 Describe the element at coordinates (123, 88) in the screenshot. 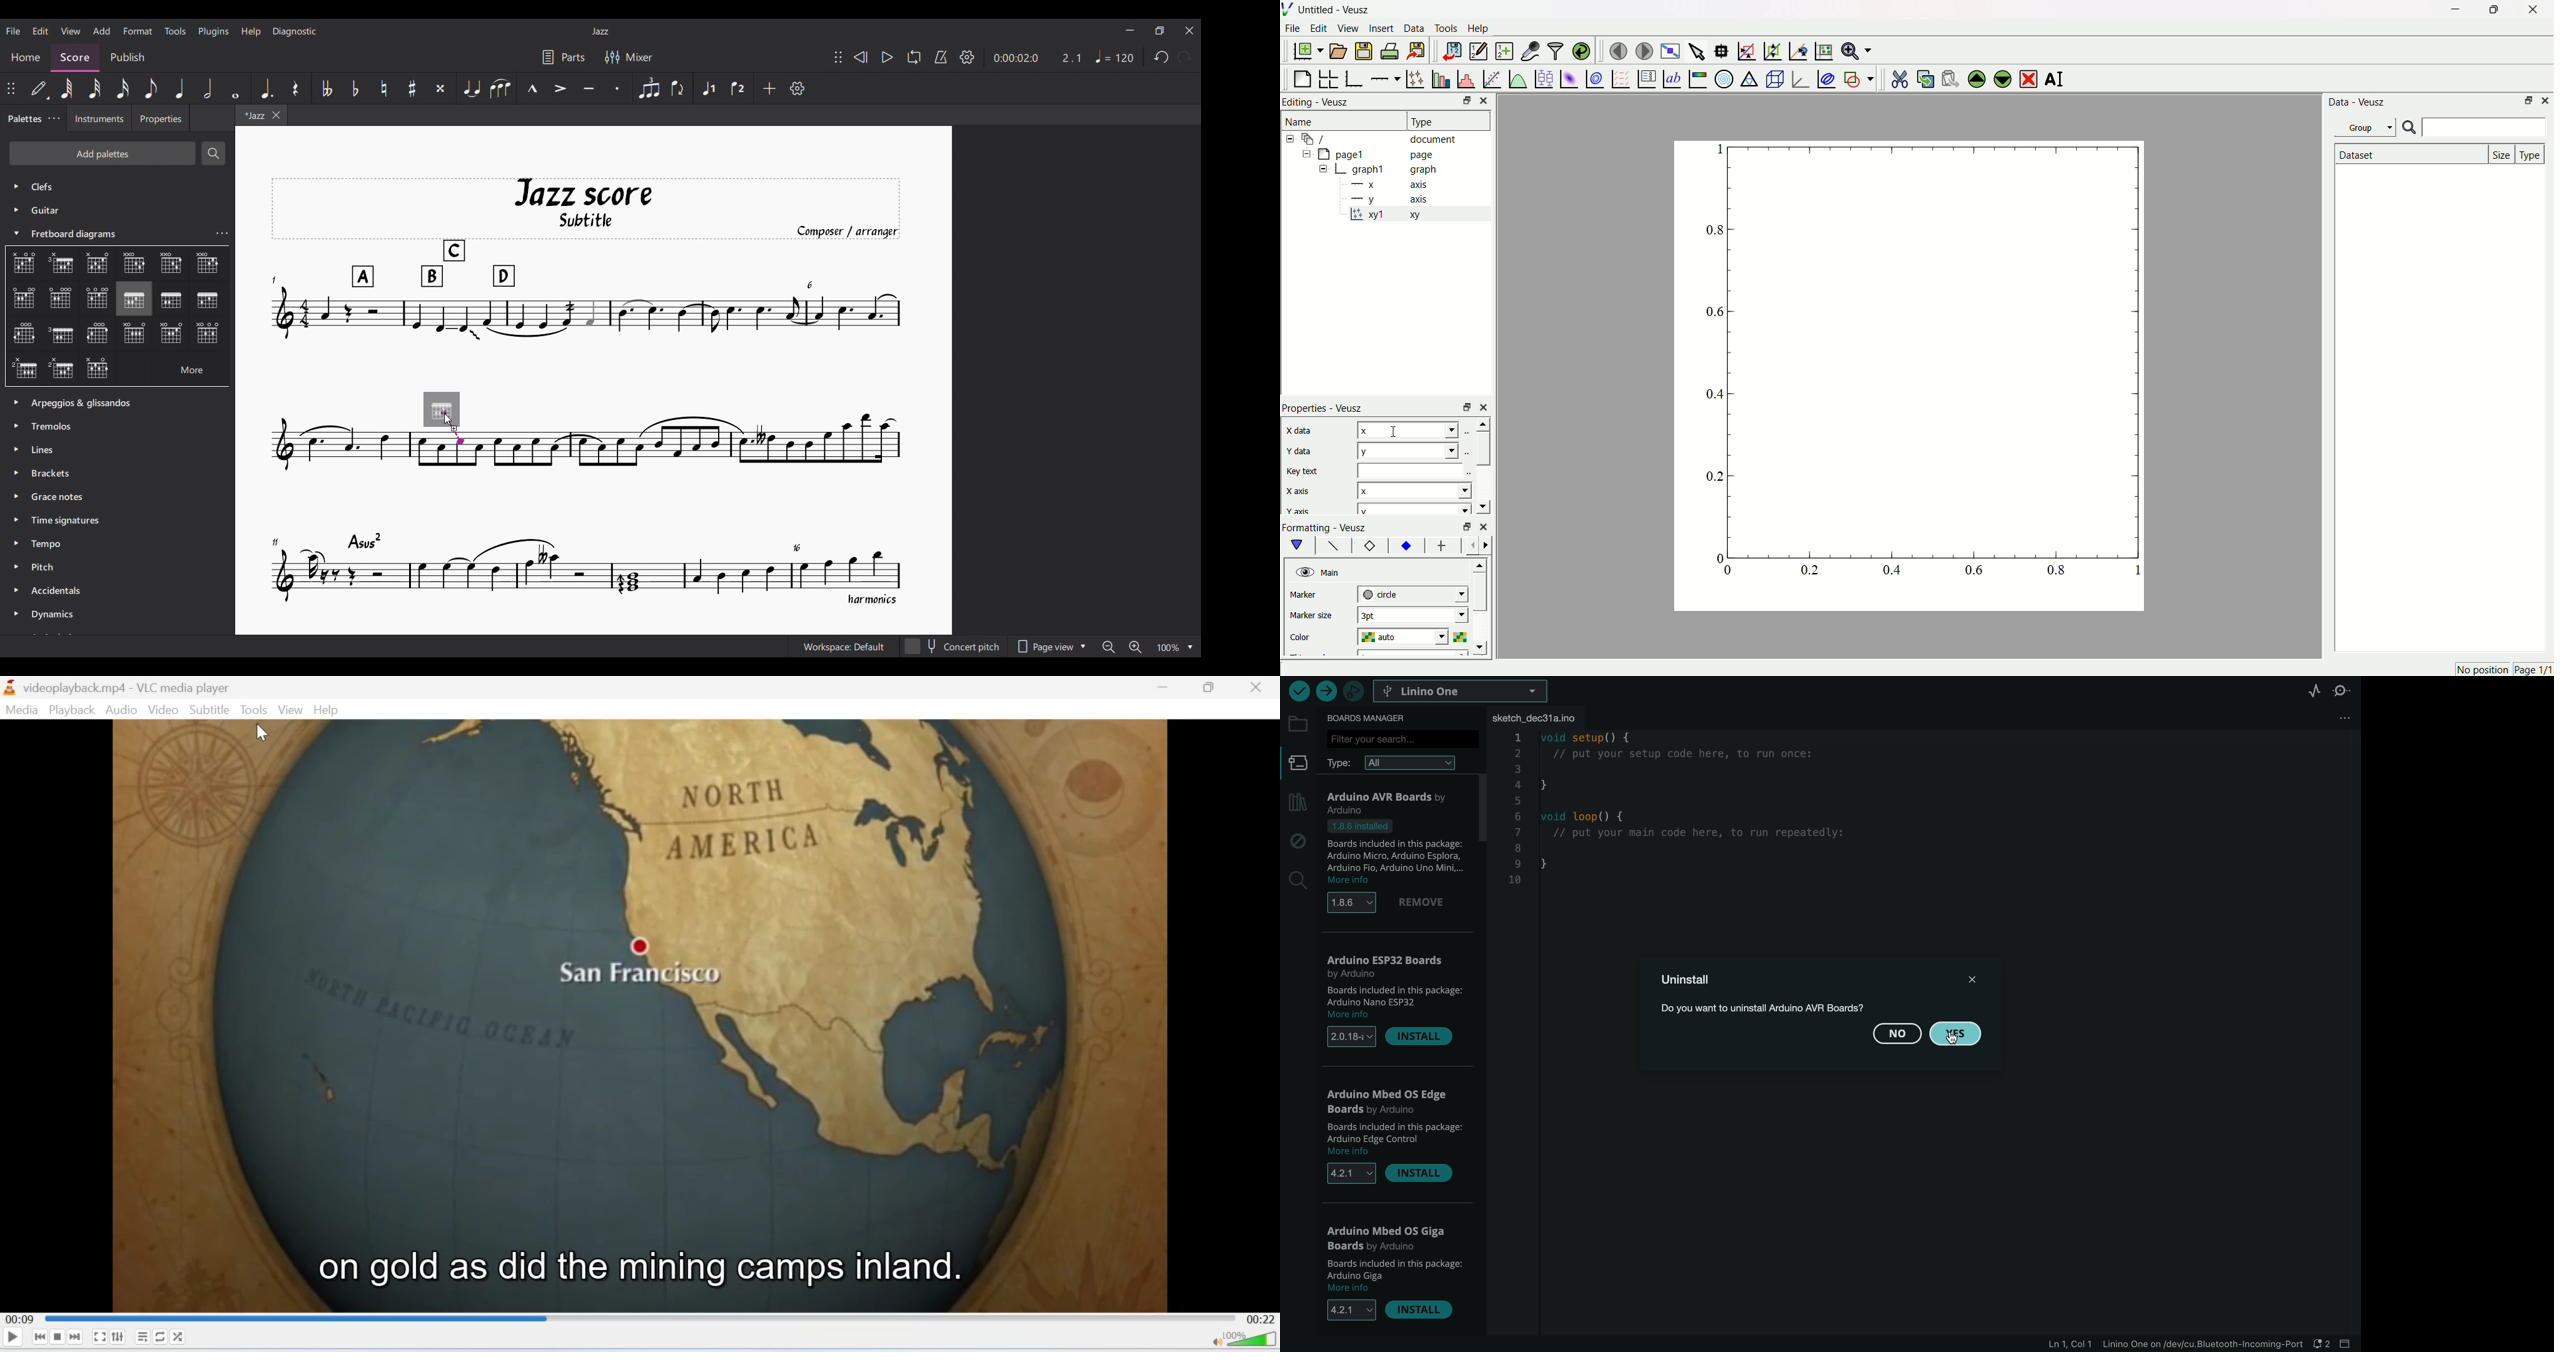

I see `16th note` at that location.